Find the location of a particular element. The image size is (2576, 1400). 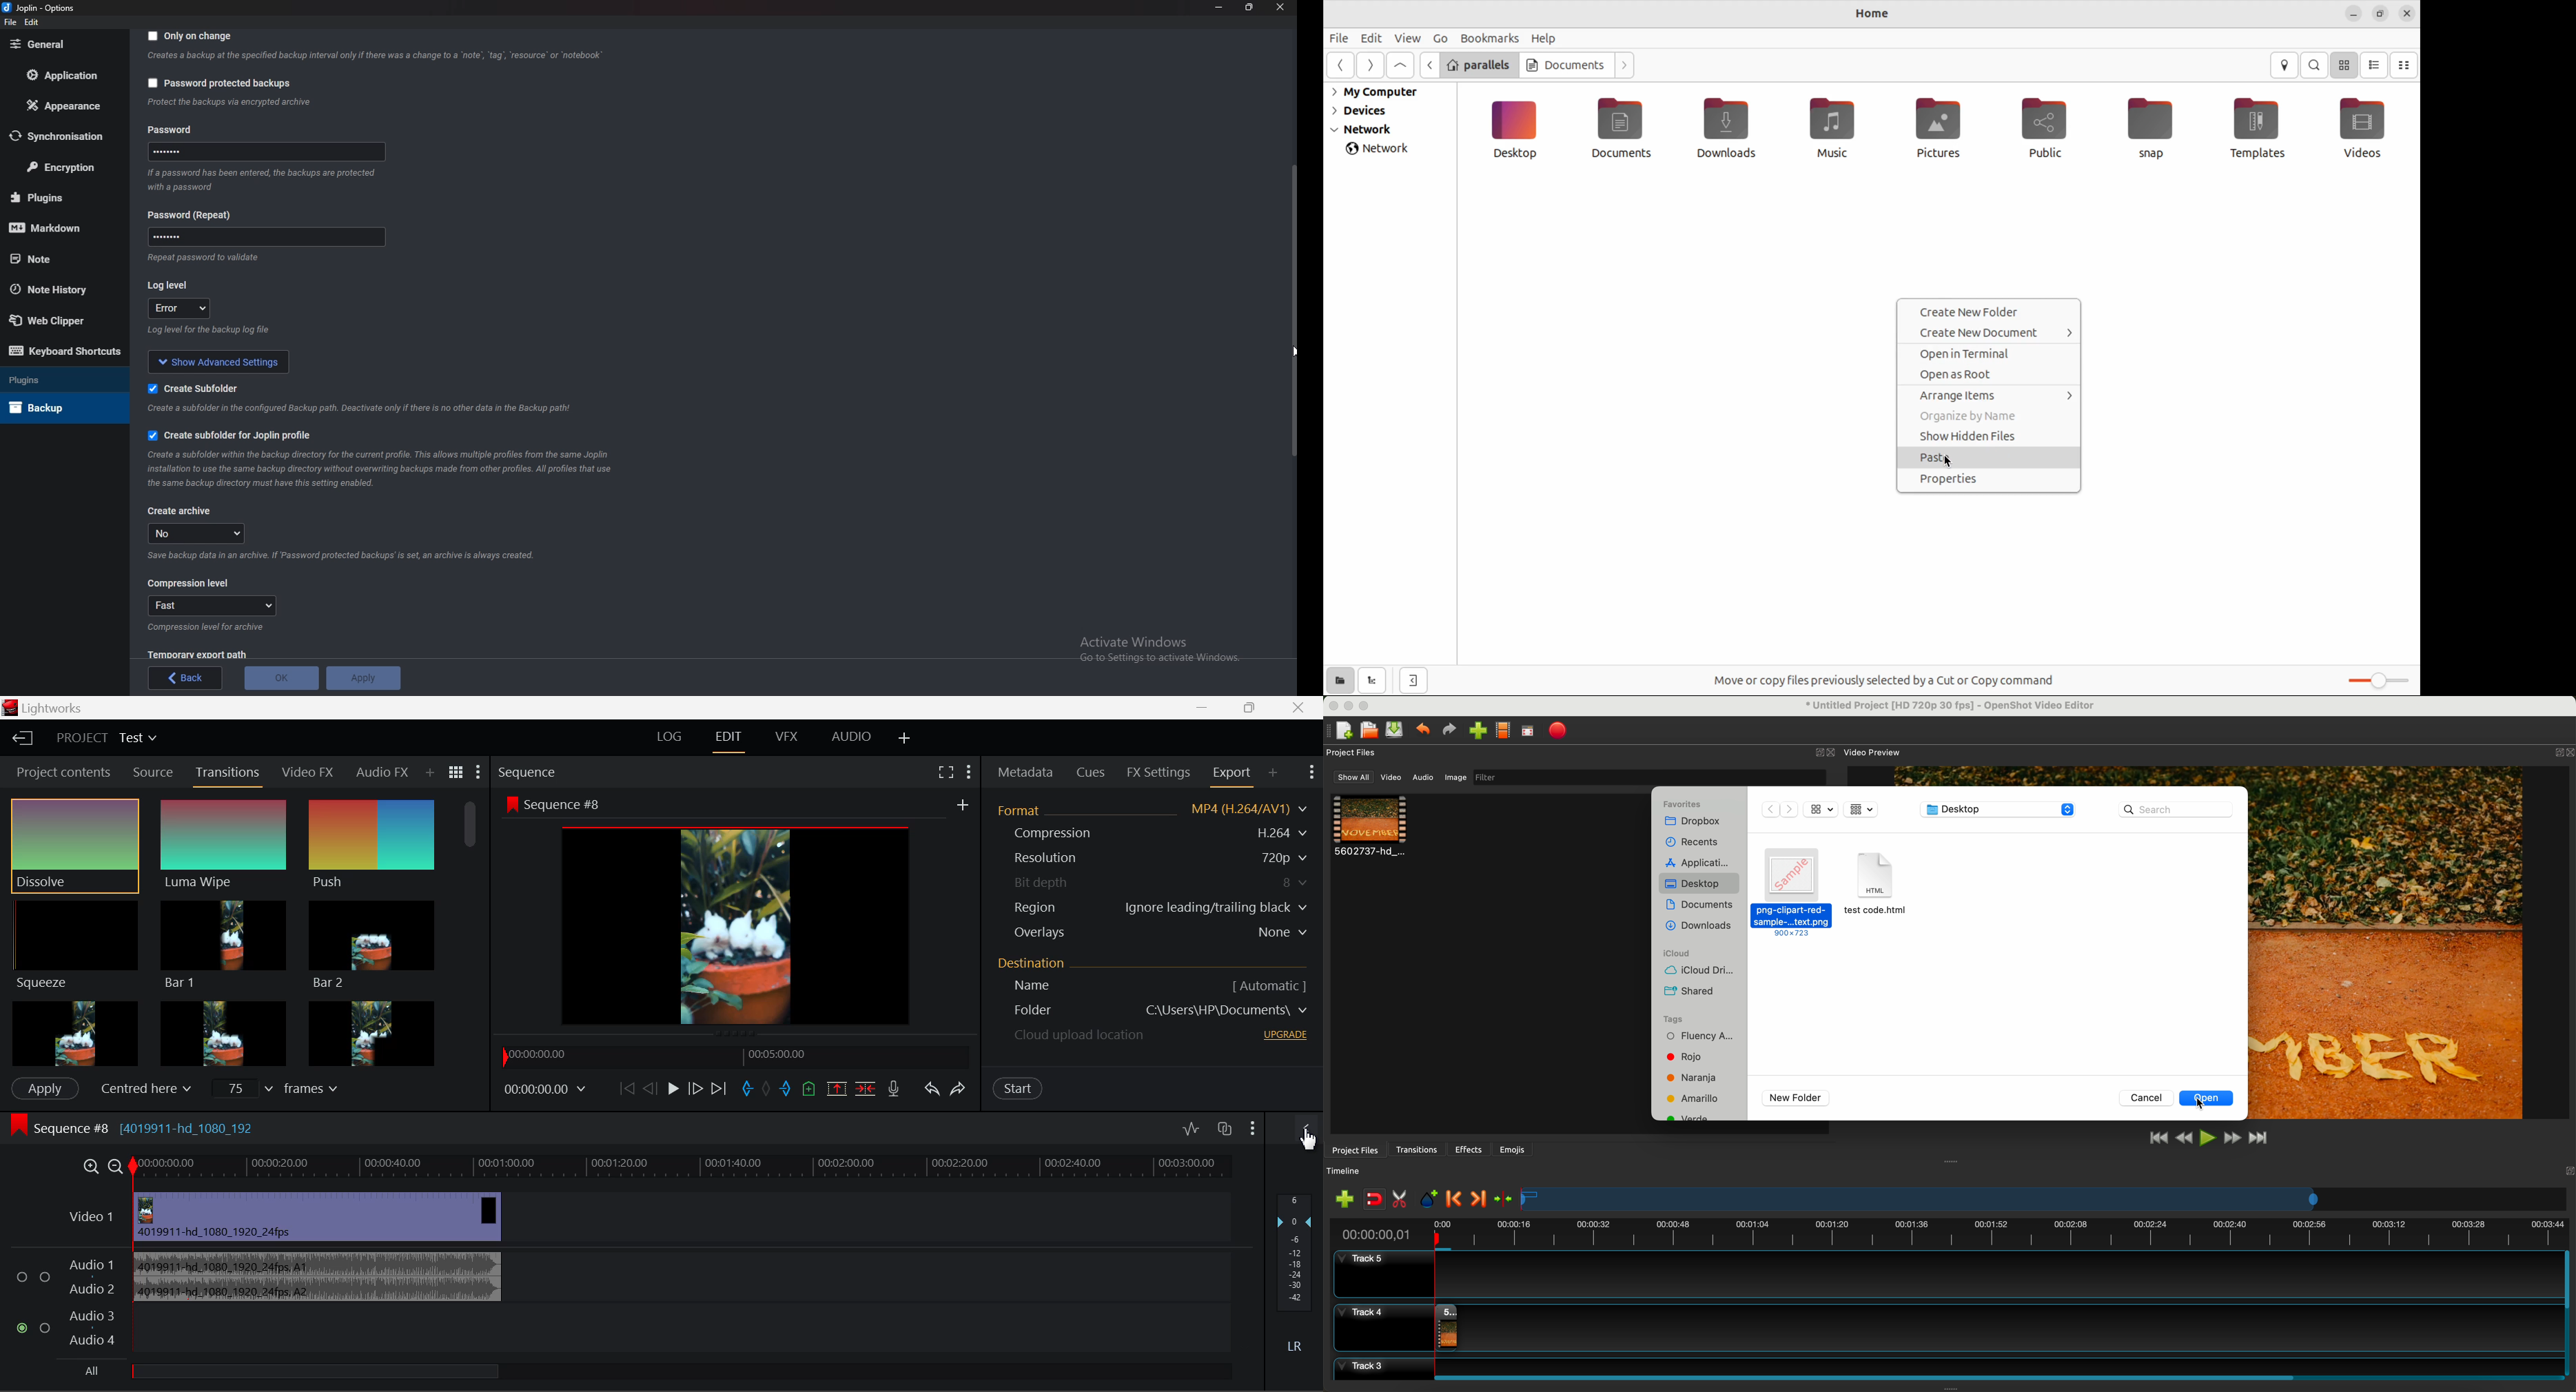

disable snapping is located at coordinates (1375, 1200).